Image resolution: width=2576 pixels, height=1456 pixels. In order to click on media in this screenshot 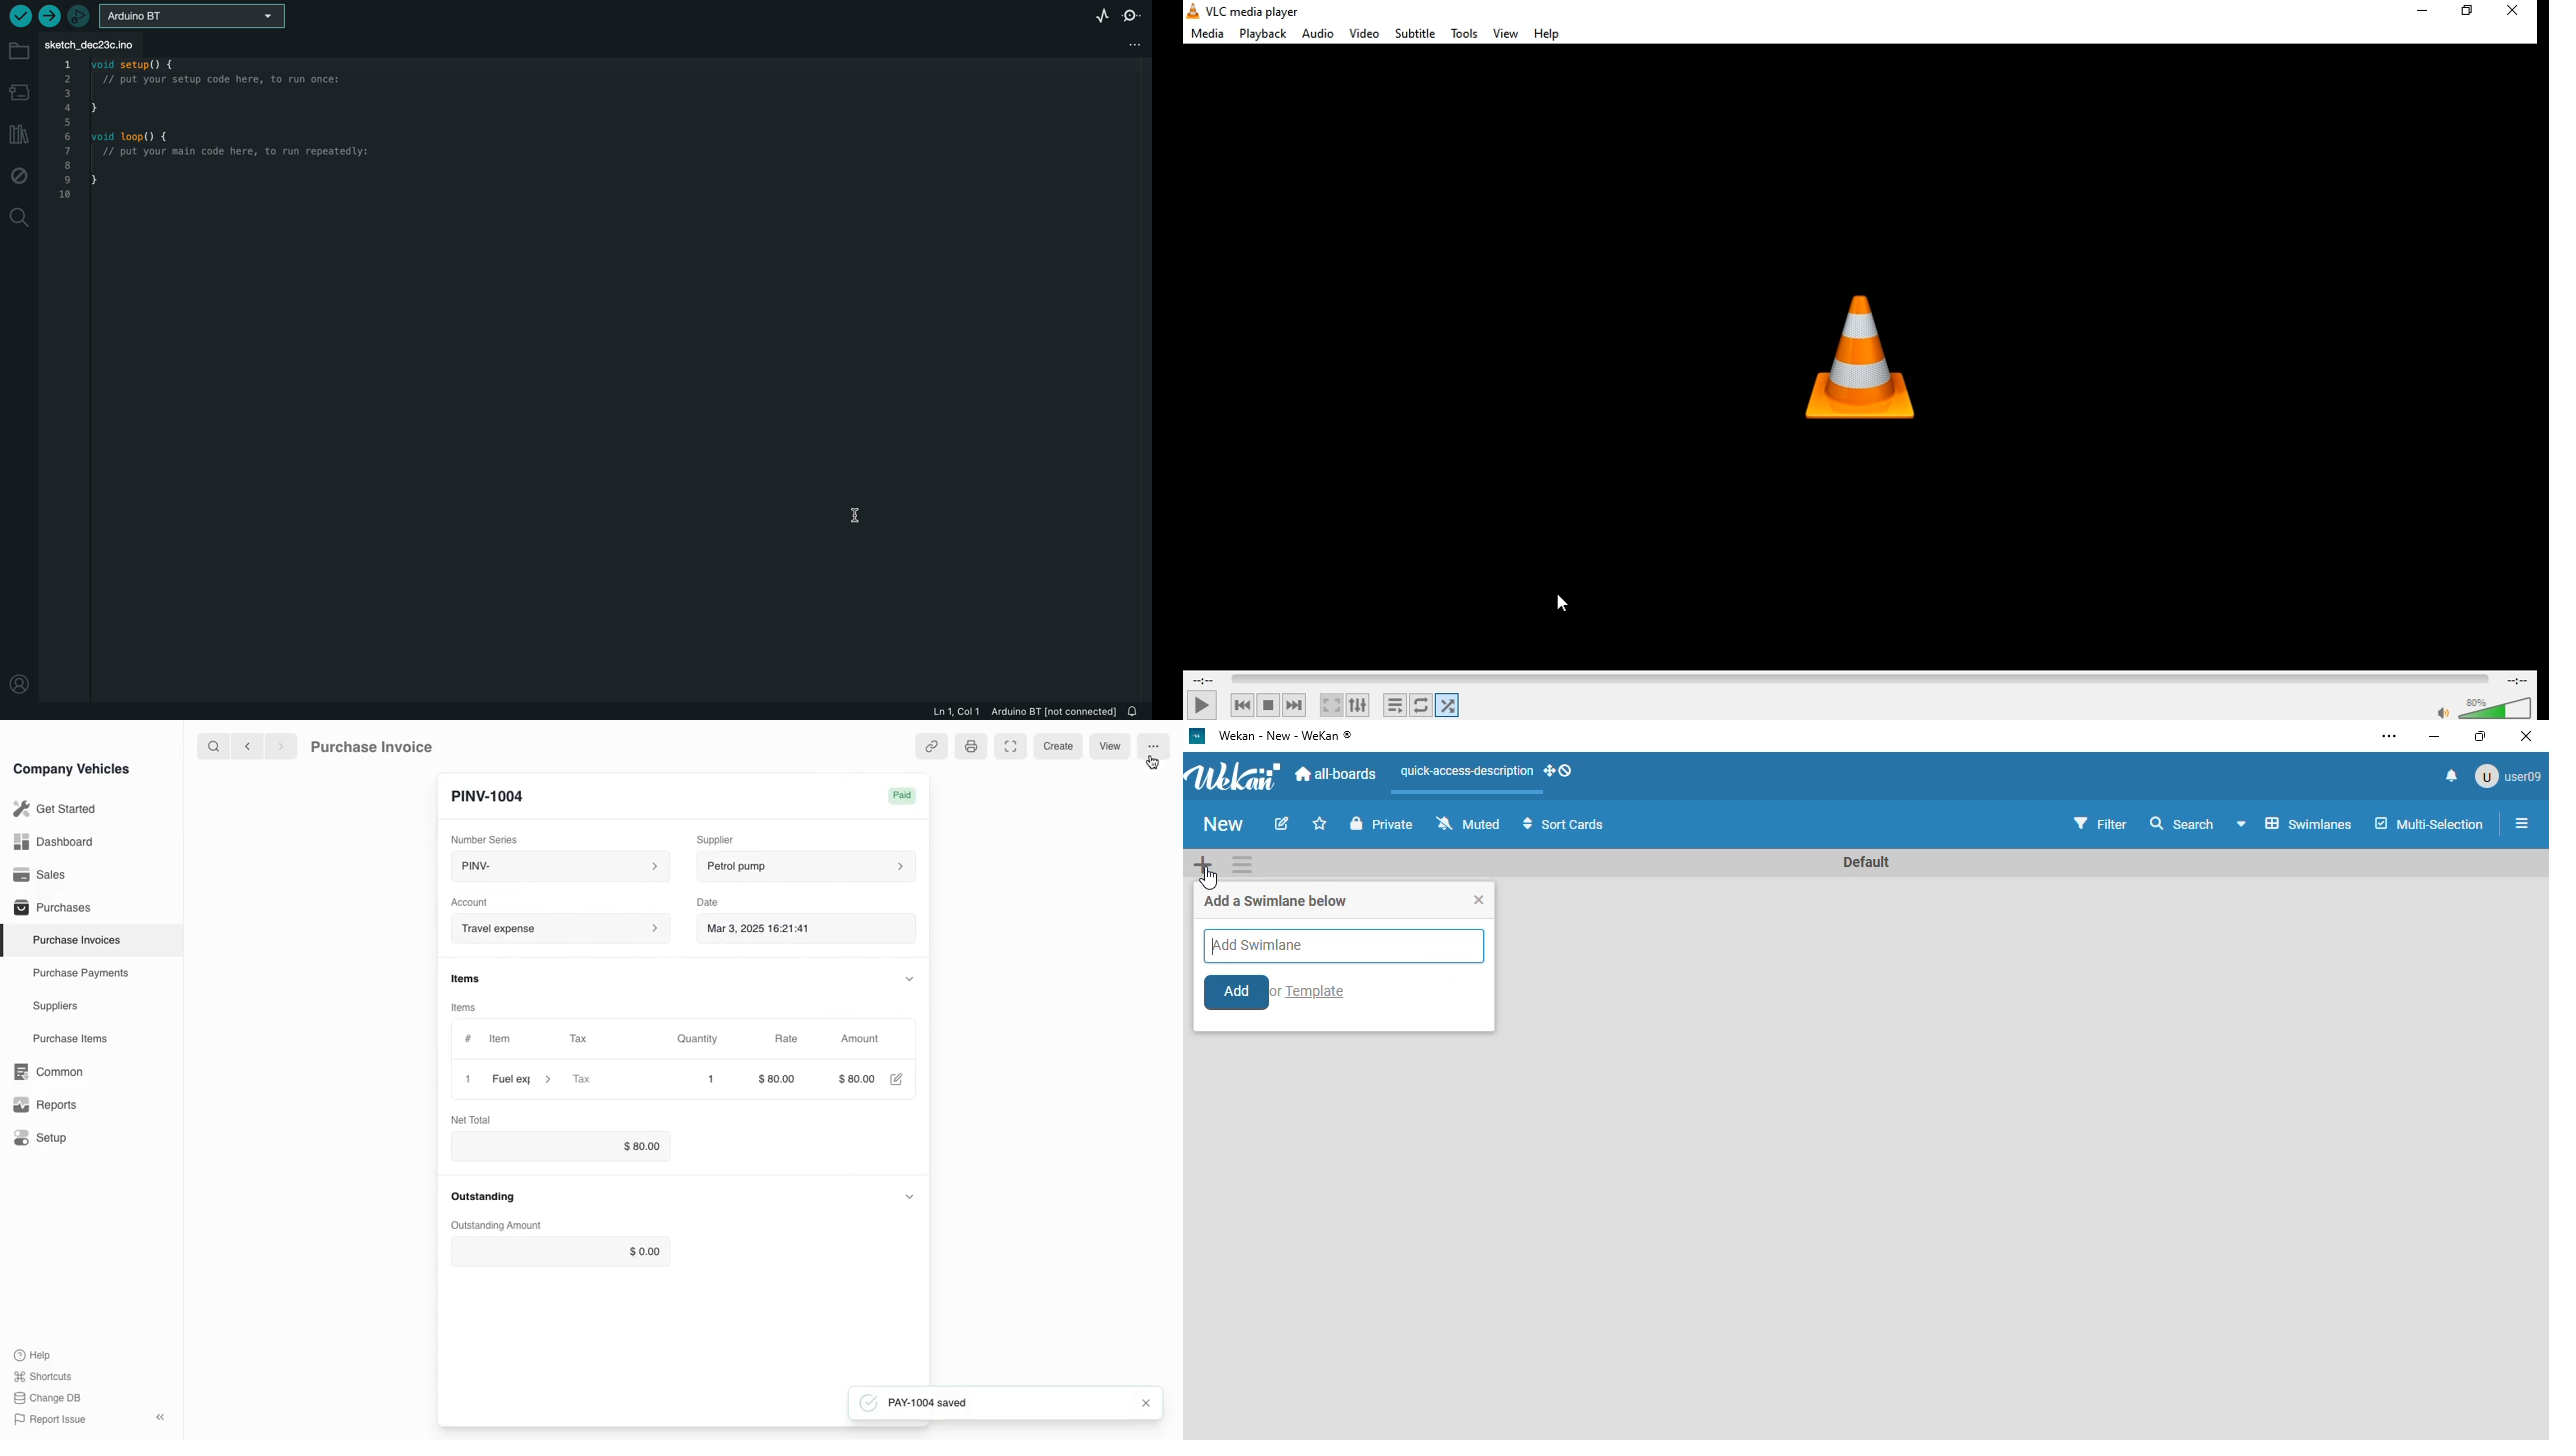, I will do `click(1208, 34)`.